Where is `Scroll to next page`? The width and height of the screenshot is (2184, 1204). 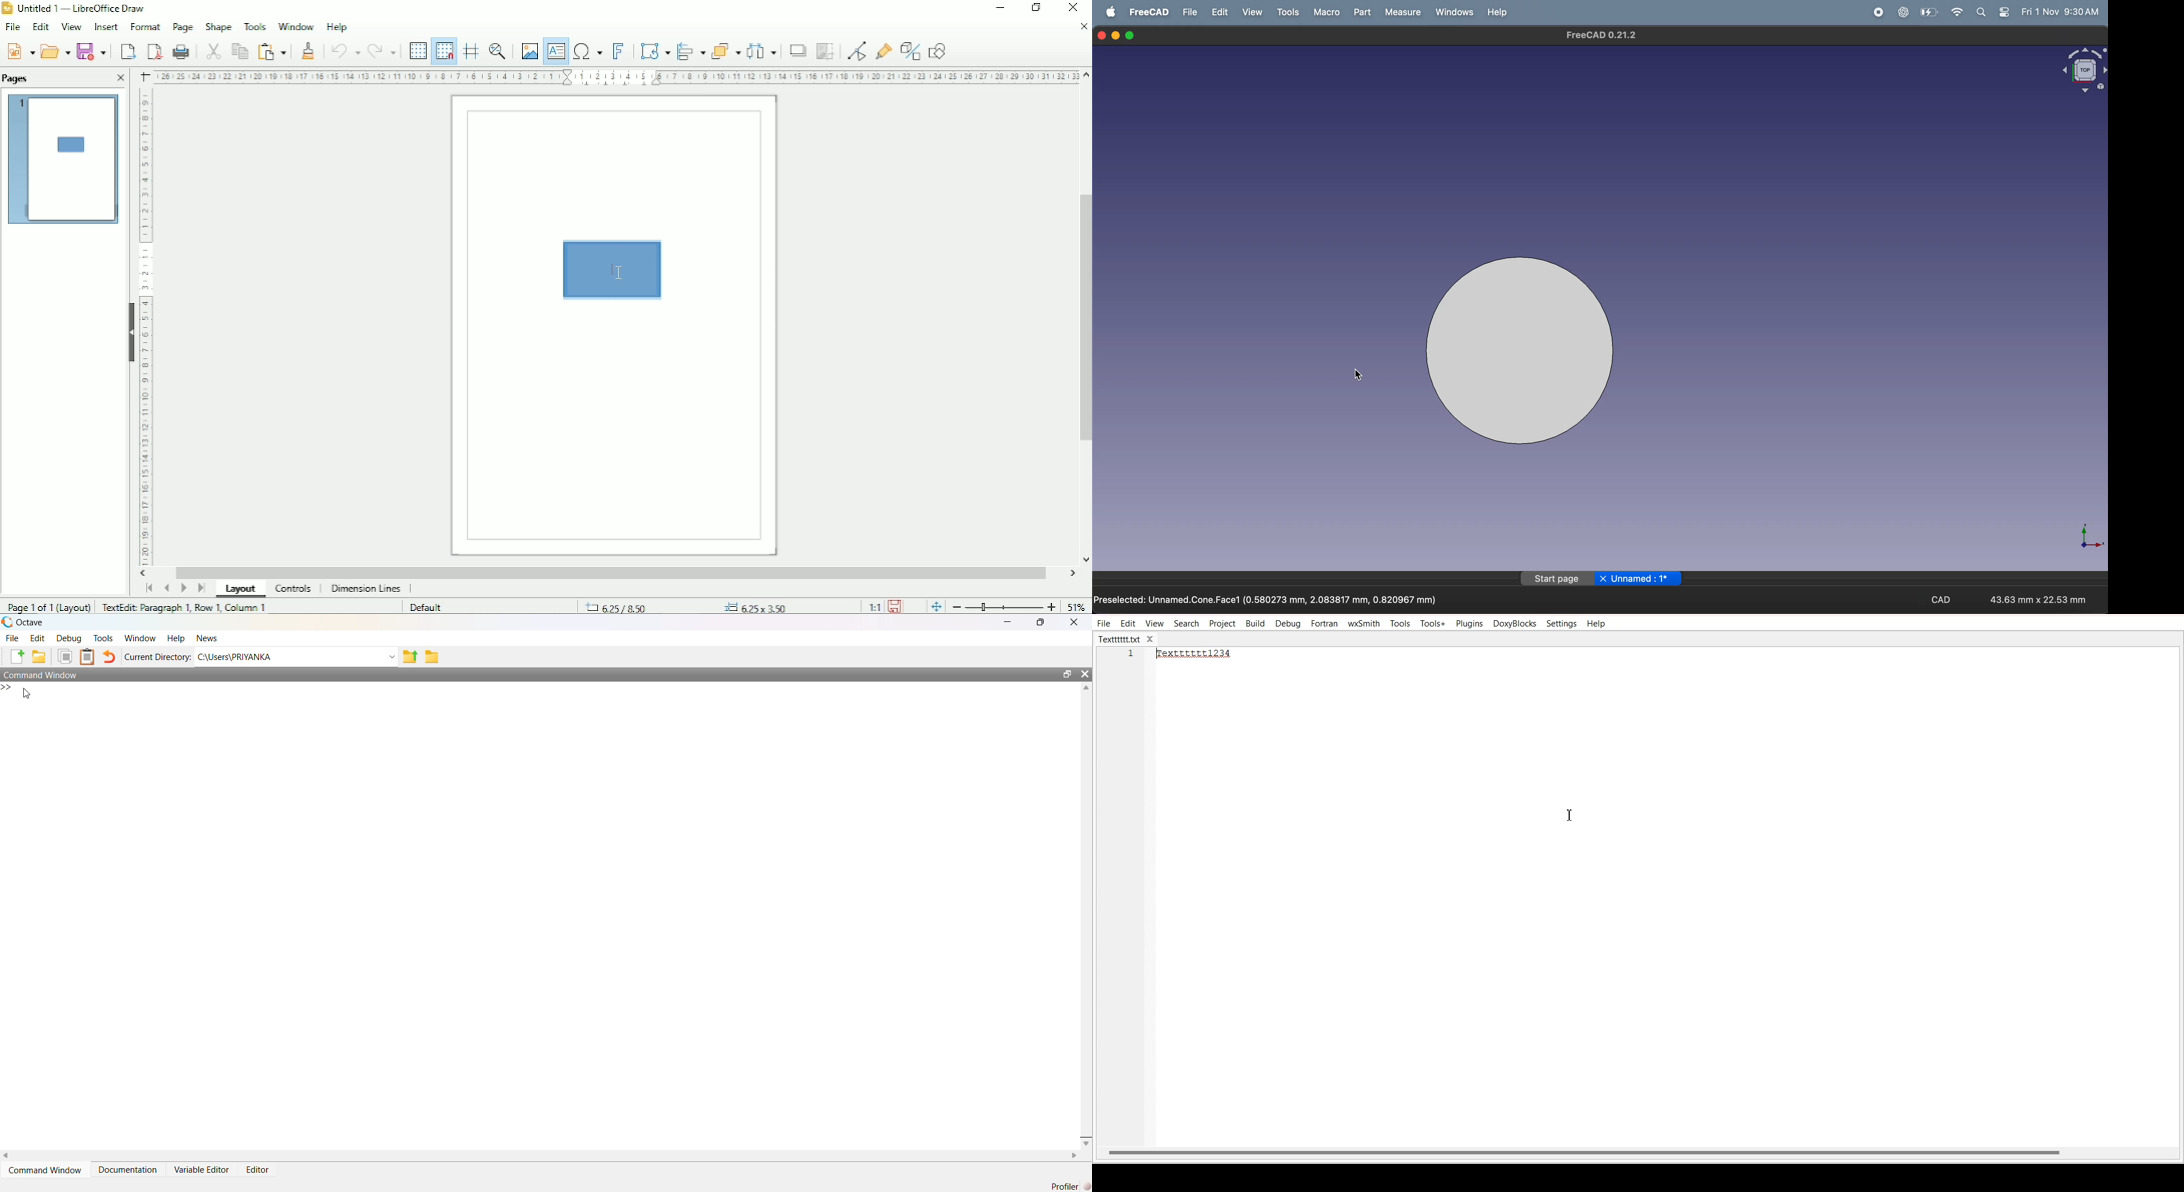
Scroll to next page is located at coordinates (183, 588).